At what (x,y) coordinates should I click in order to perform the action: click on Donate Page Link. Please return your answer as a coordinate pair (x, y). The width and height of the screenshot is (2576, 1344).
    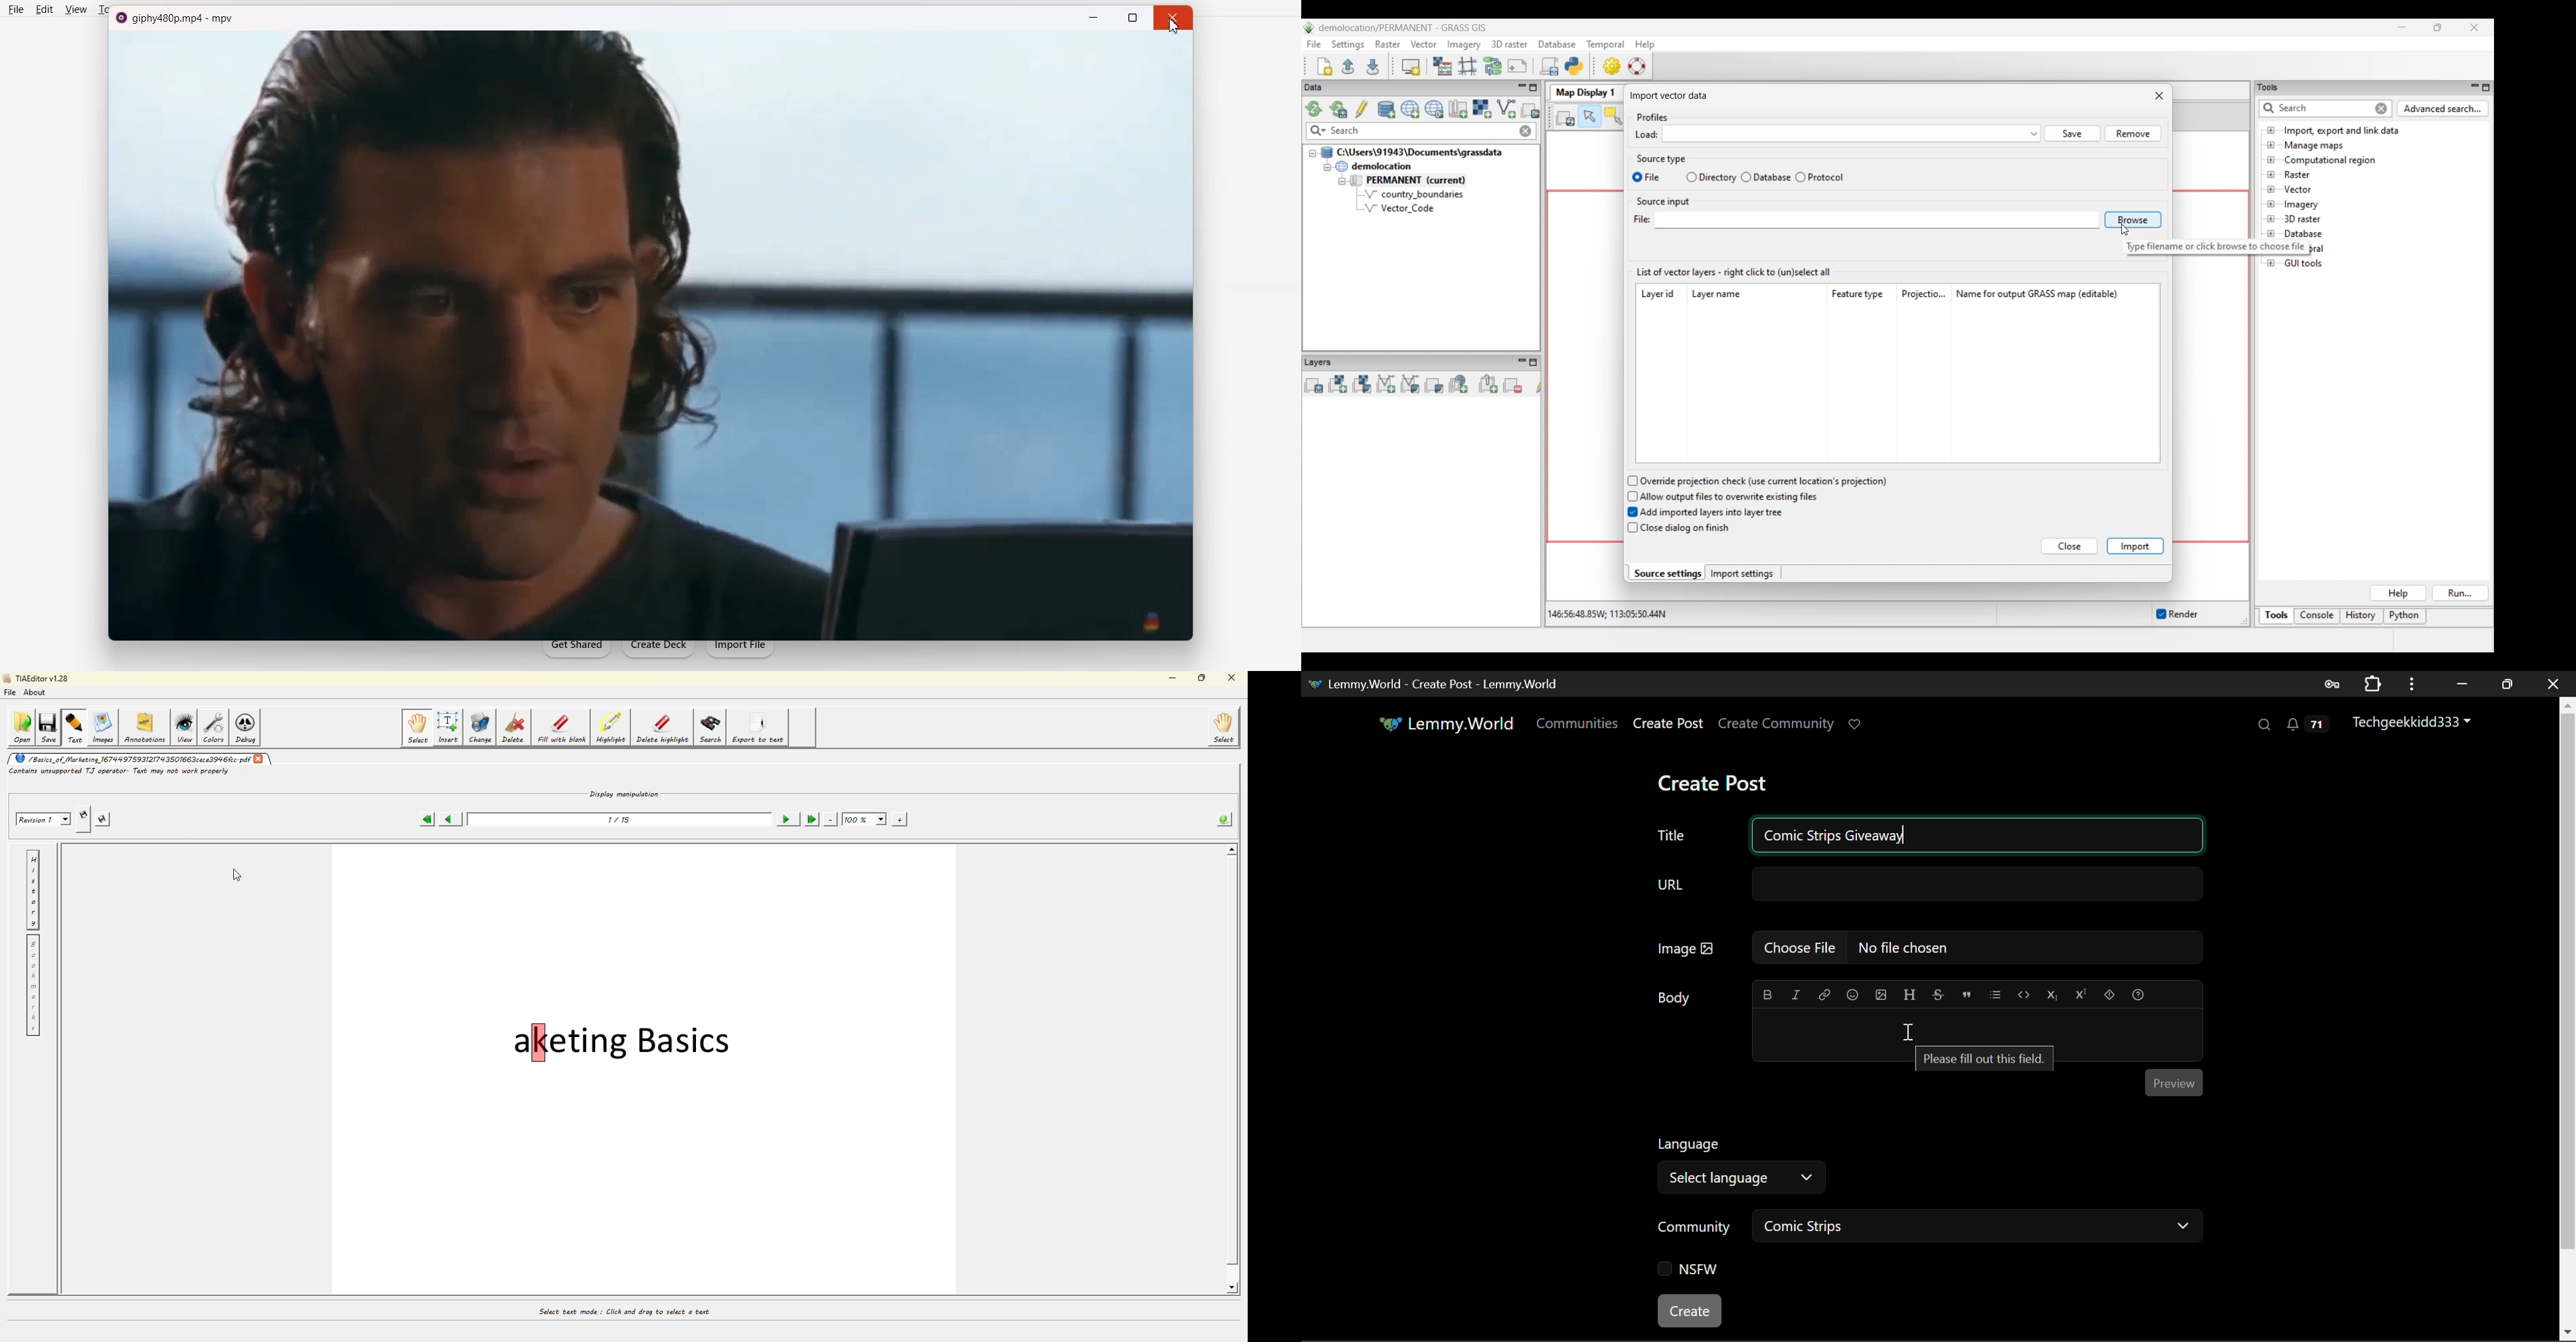
    Looking at the image, I should click on (1857, 724).